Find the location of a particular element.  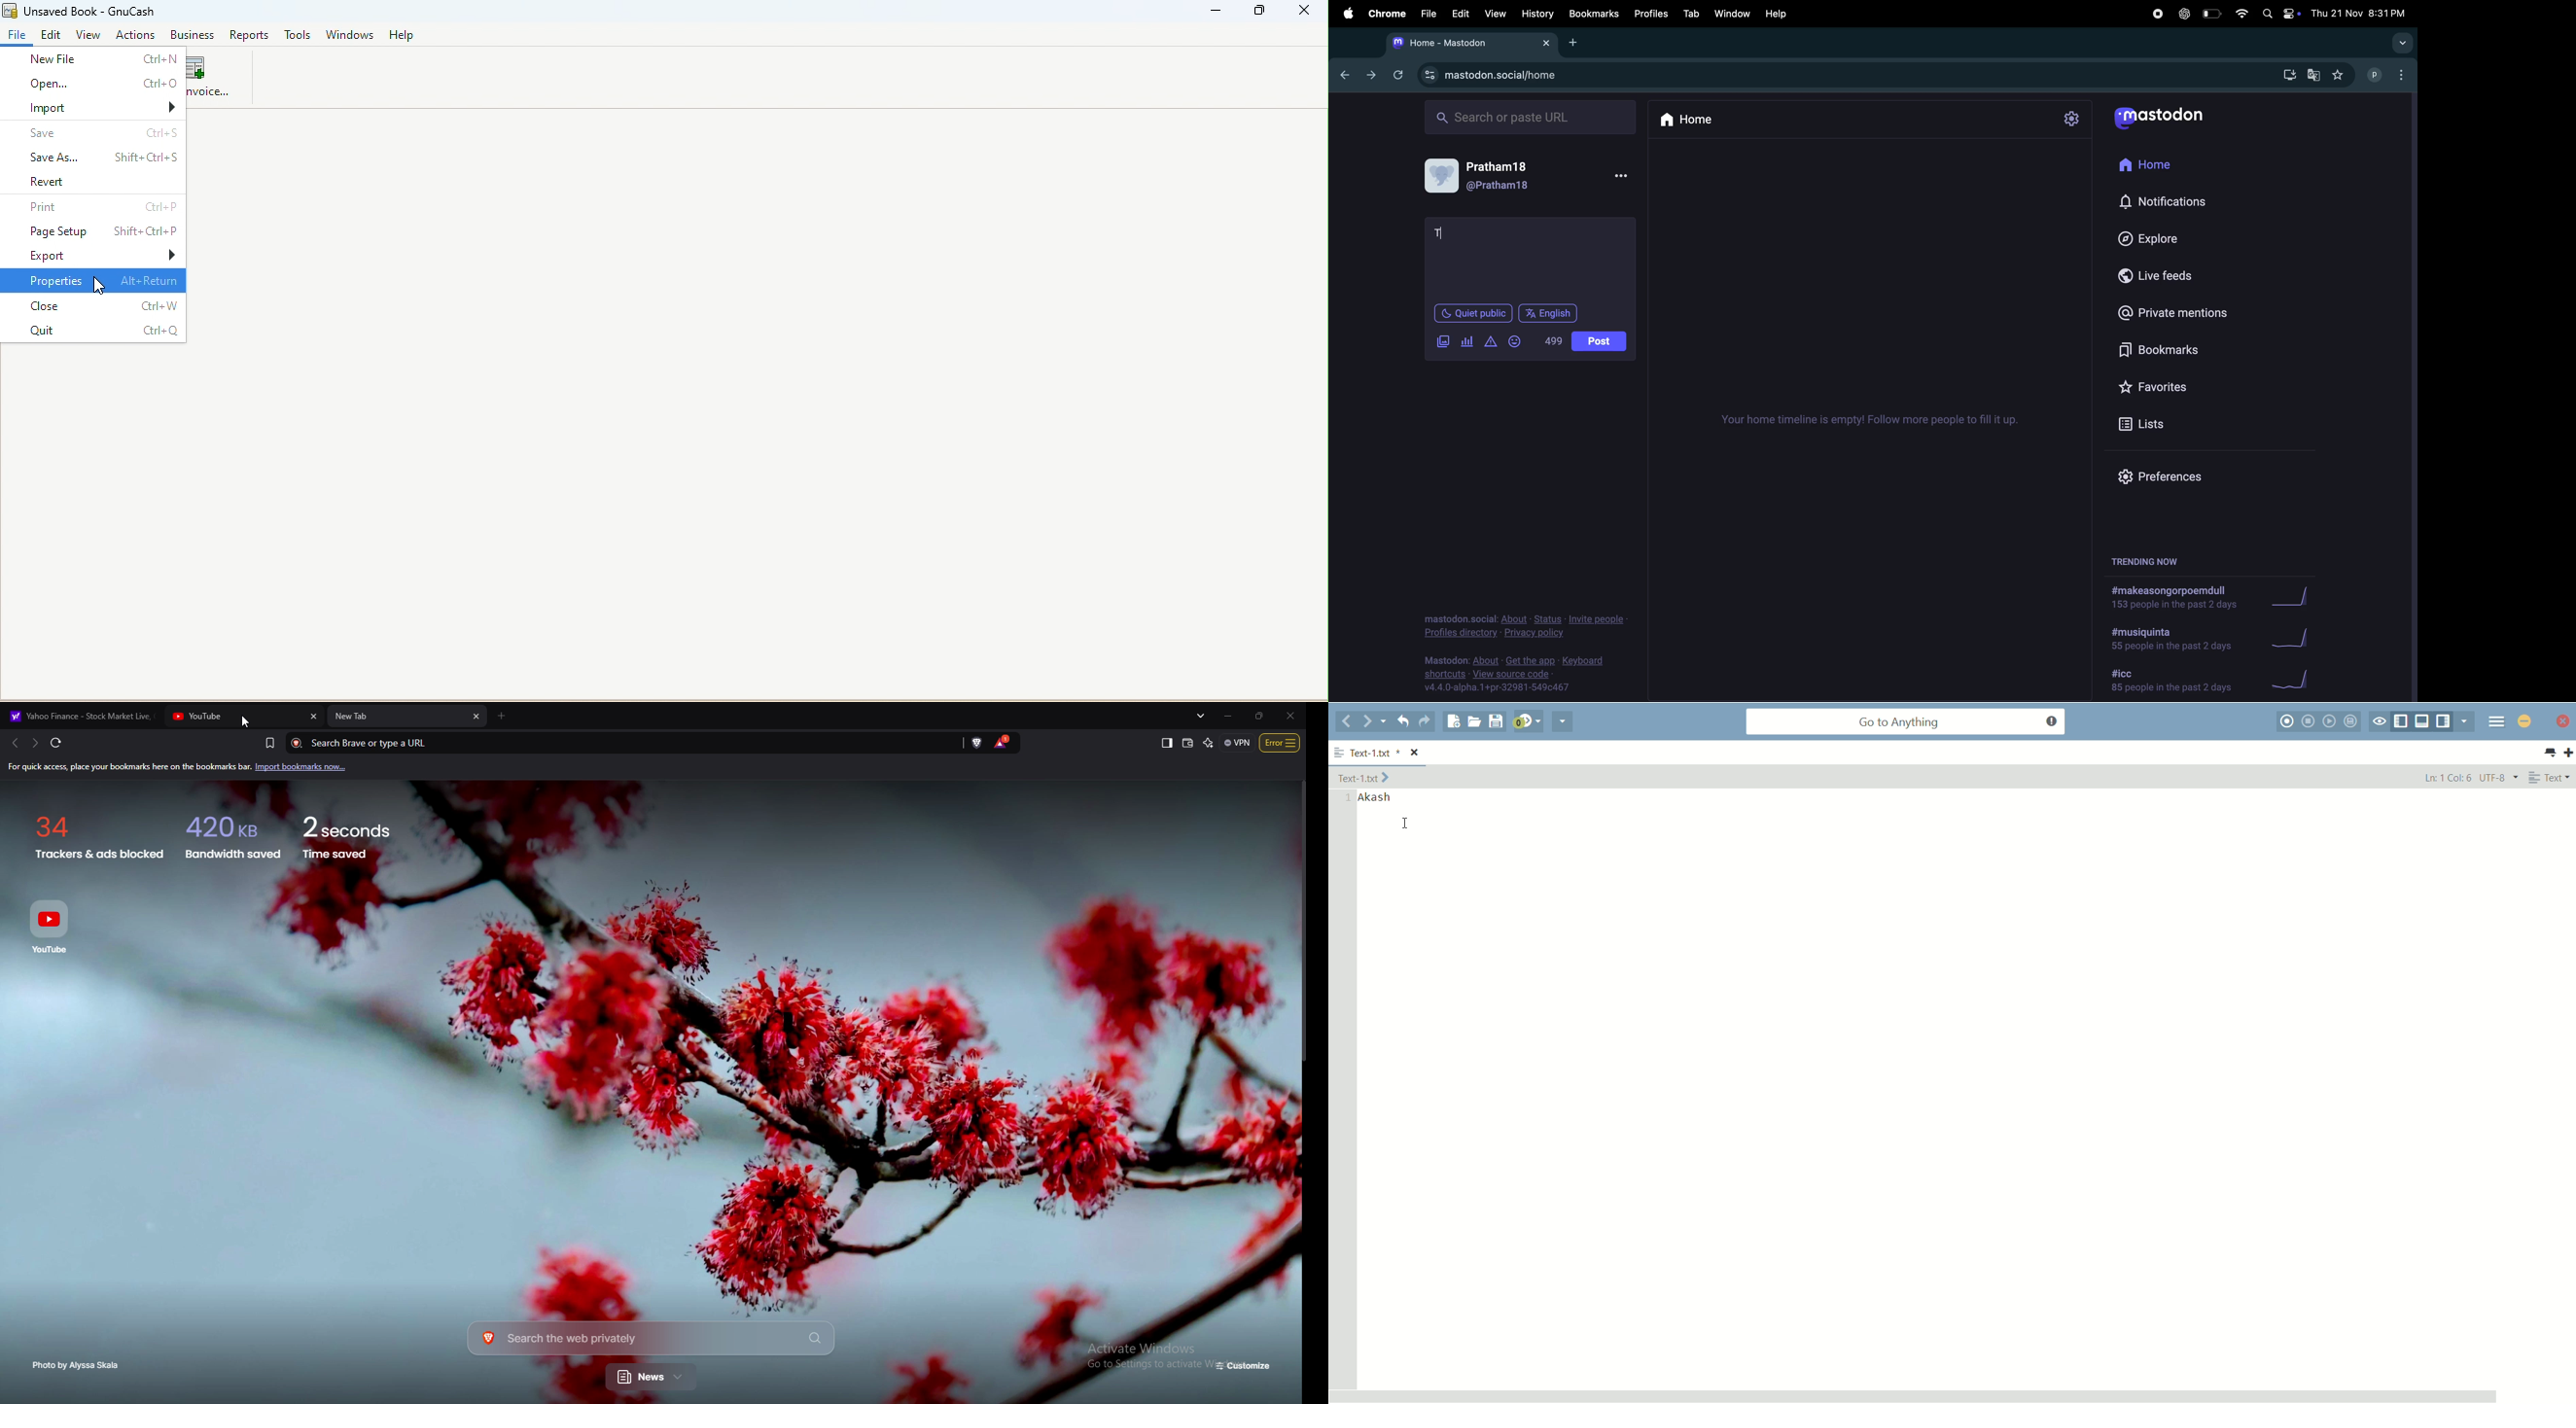

go to anything search bar is located at coordinates (1906, 723).